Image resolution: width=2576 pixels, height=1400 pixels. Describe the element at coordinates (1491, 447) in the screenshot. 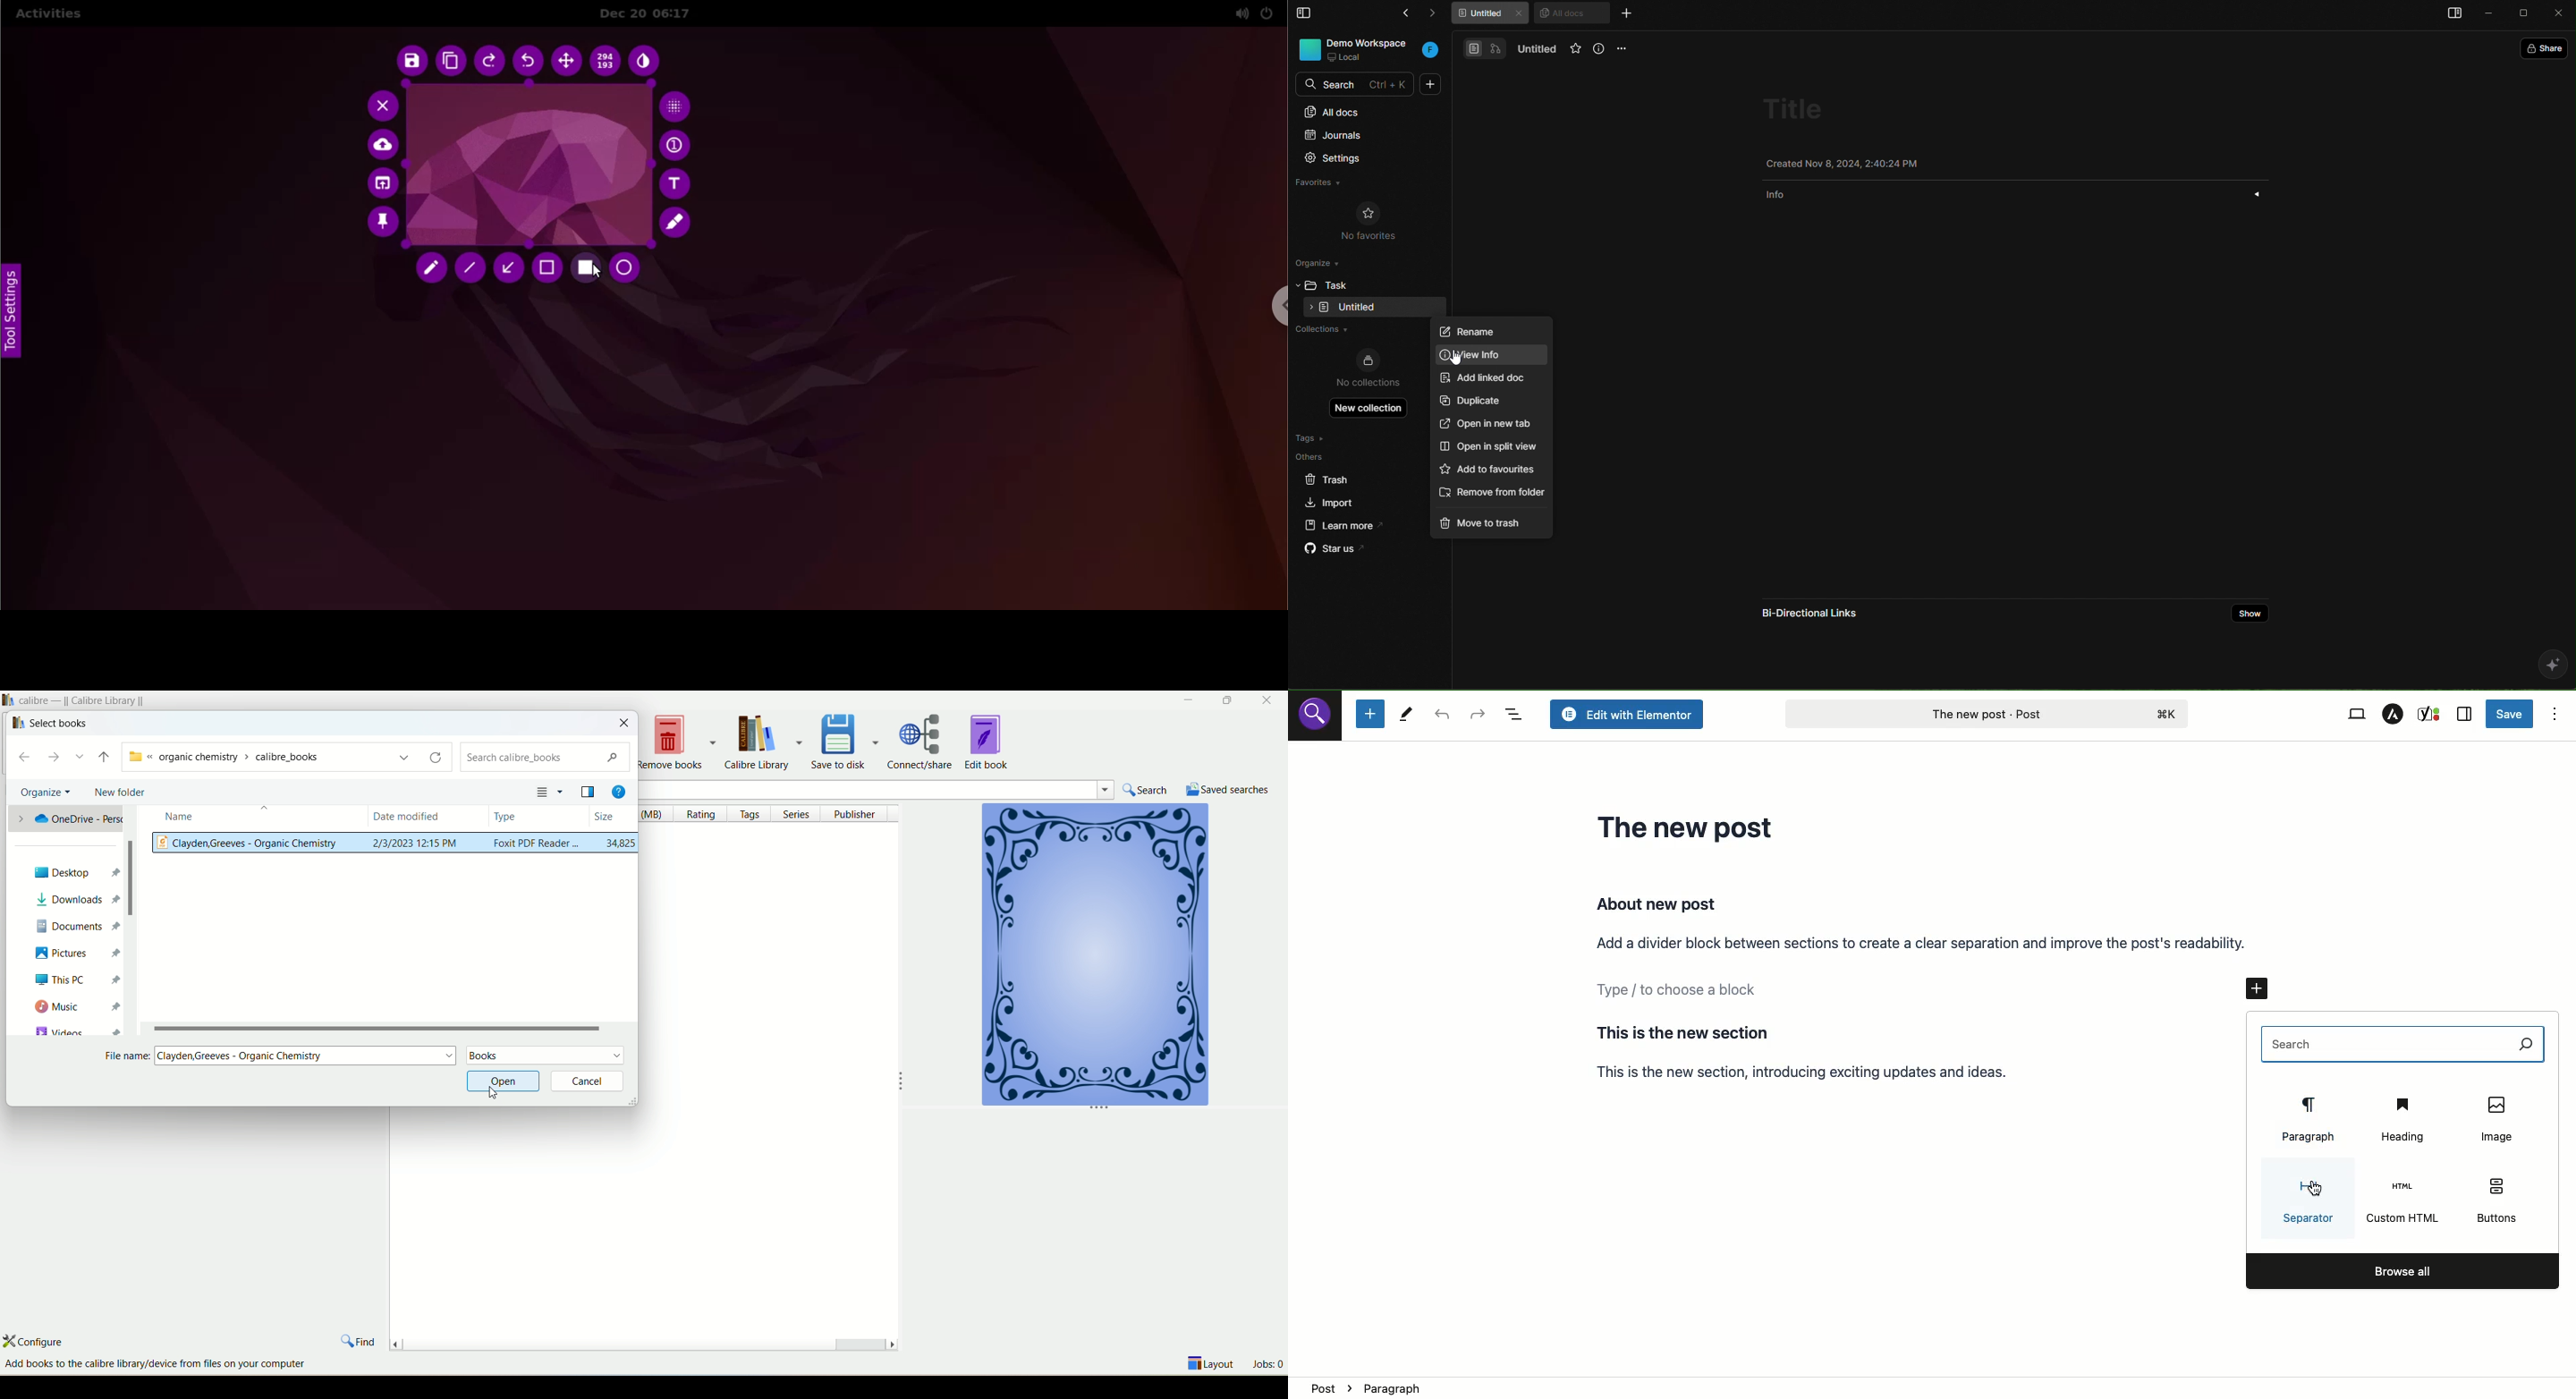

I see `open in split view` at that location.